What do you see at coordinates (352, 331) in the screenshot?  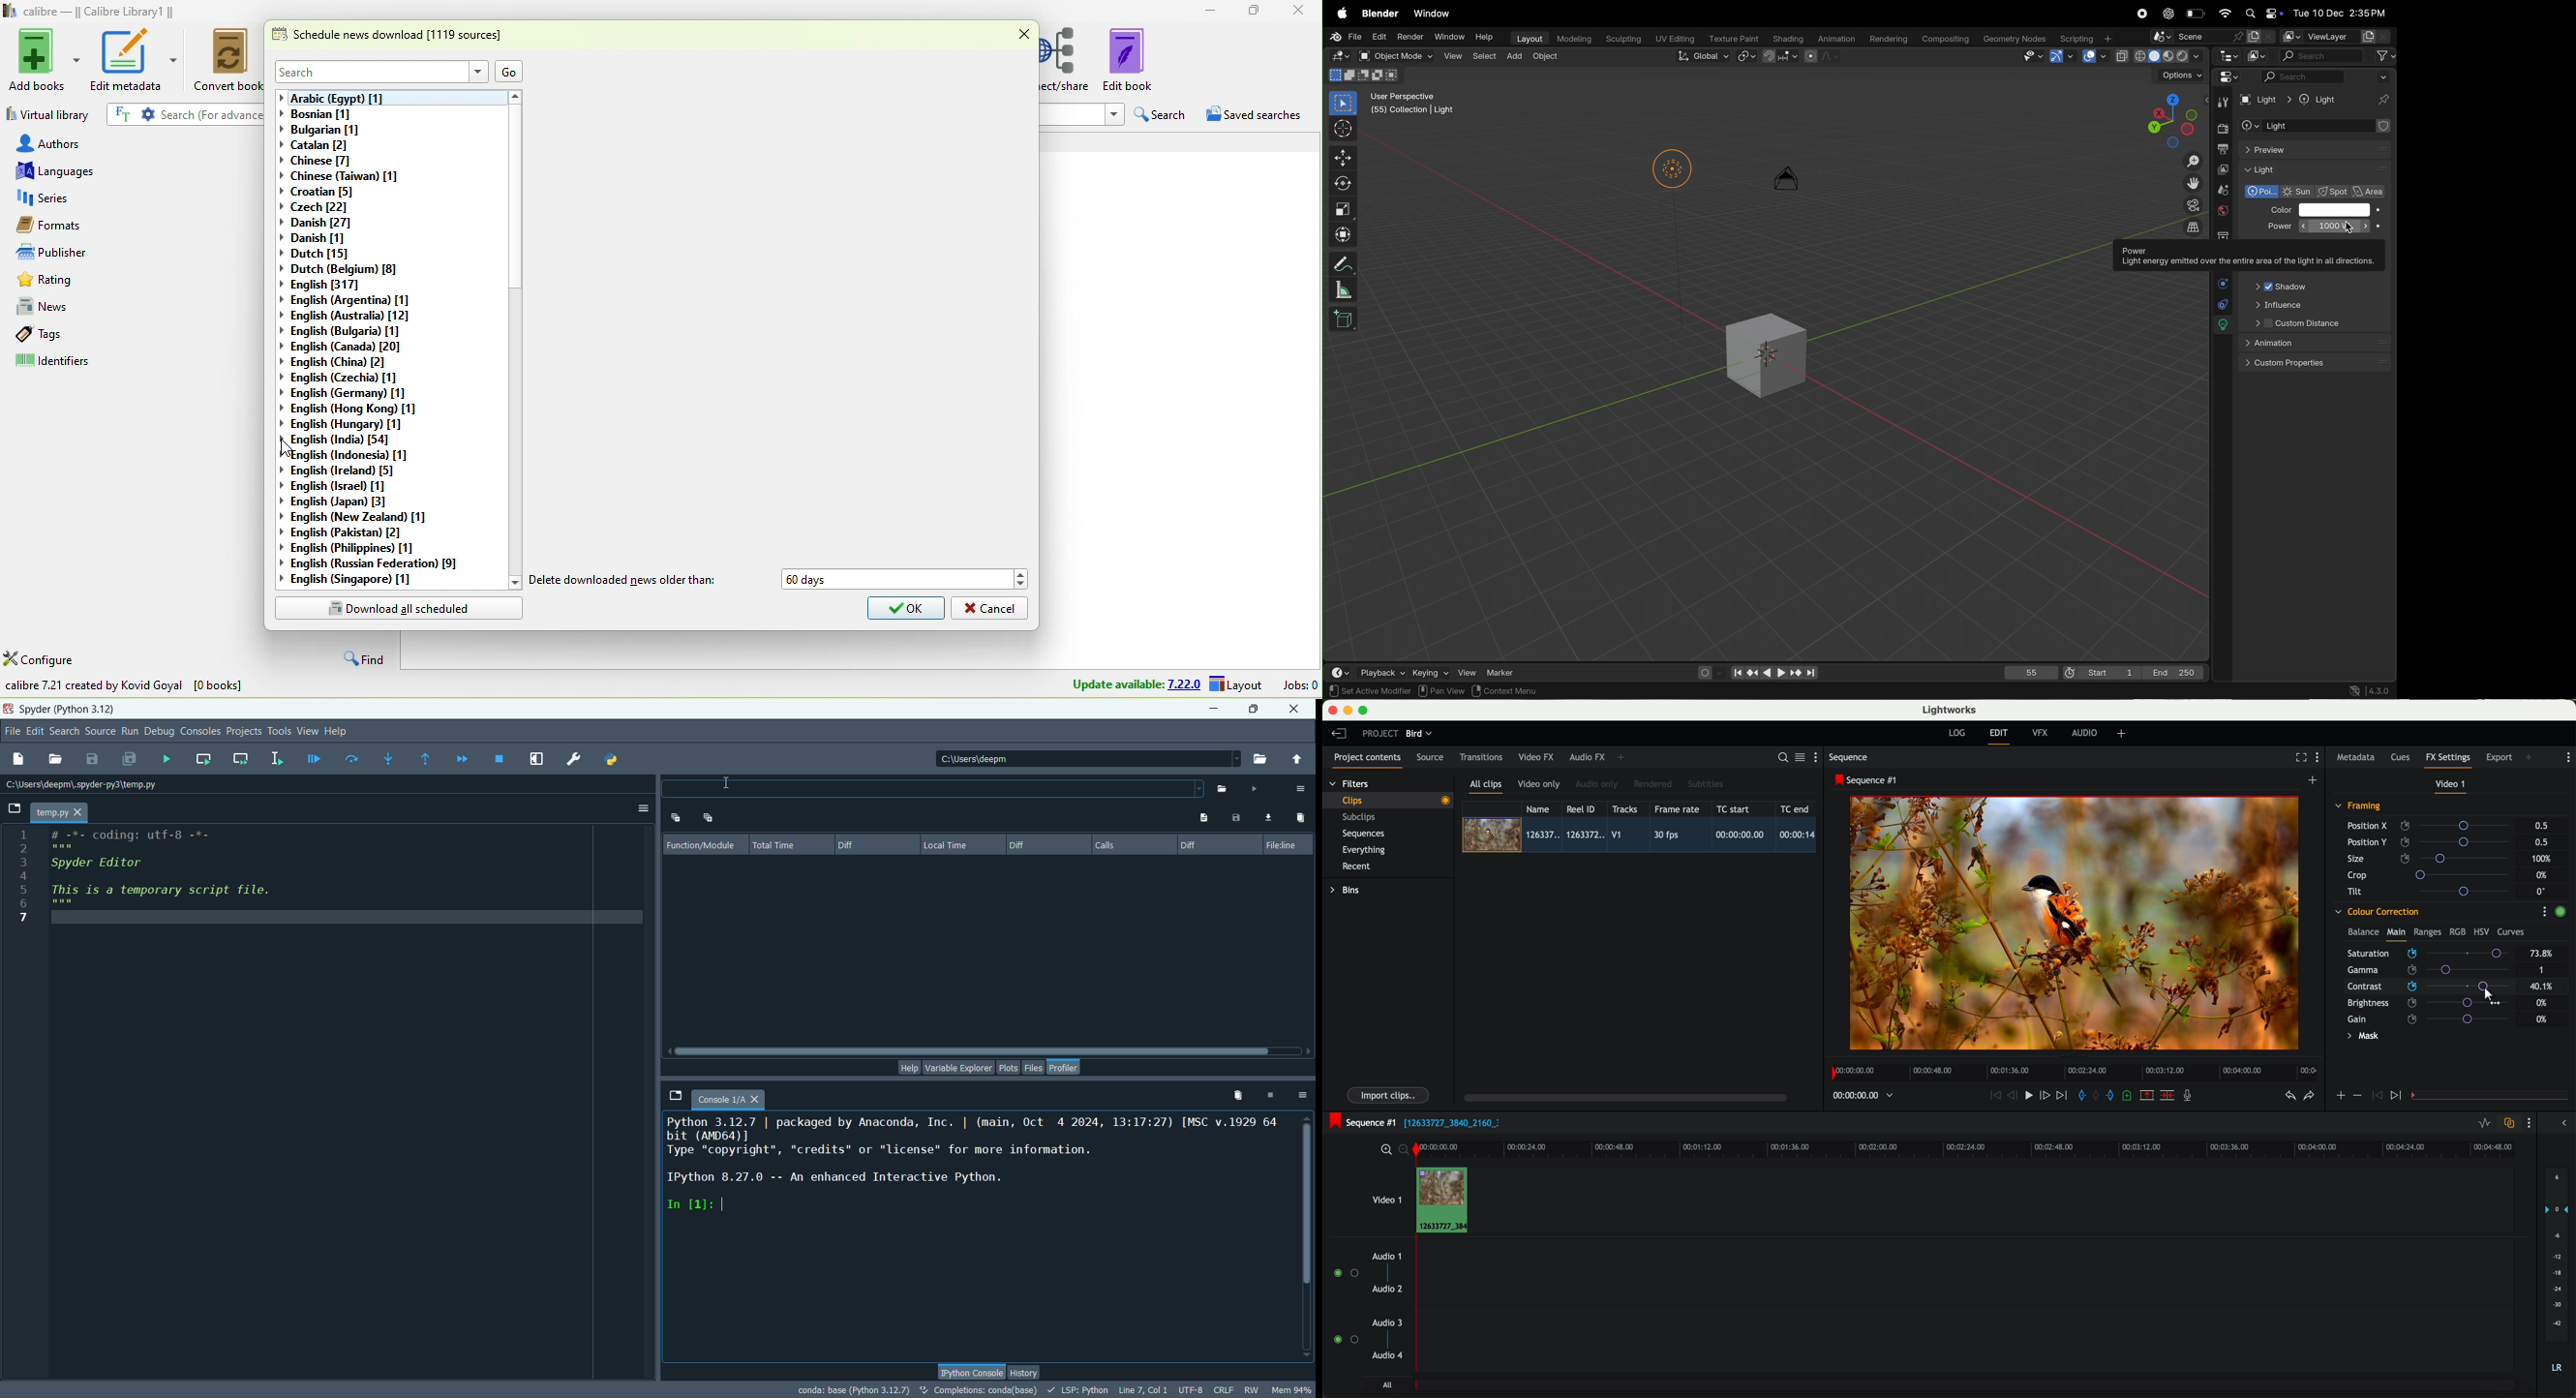 I see `english (bulgaria)[1]` at bounding box center [352, 331].